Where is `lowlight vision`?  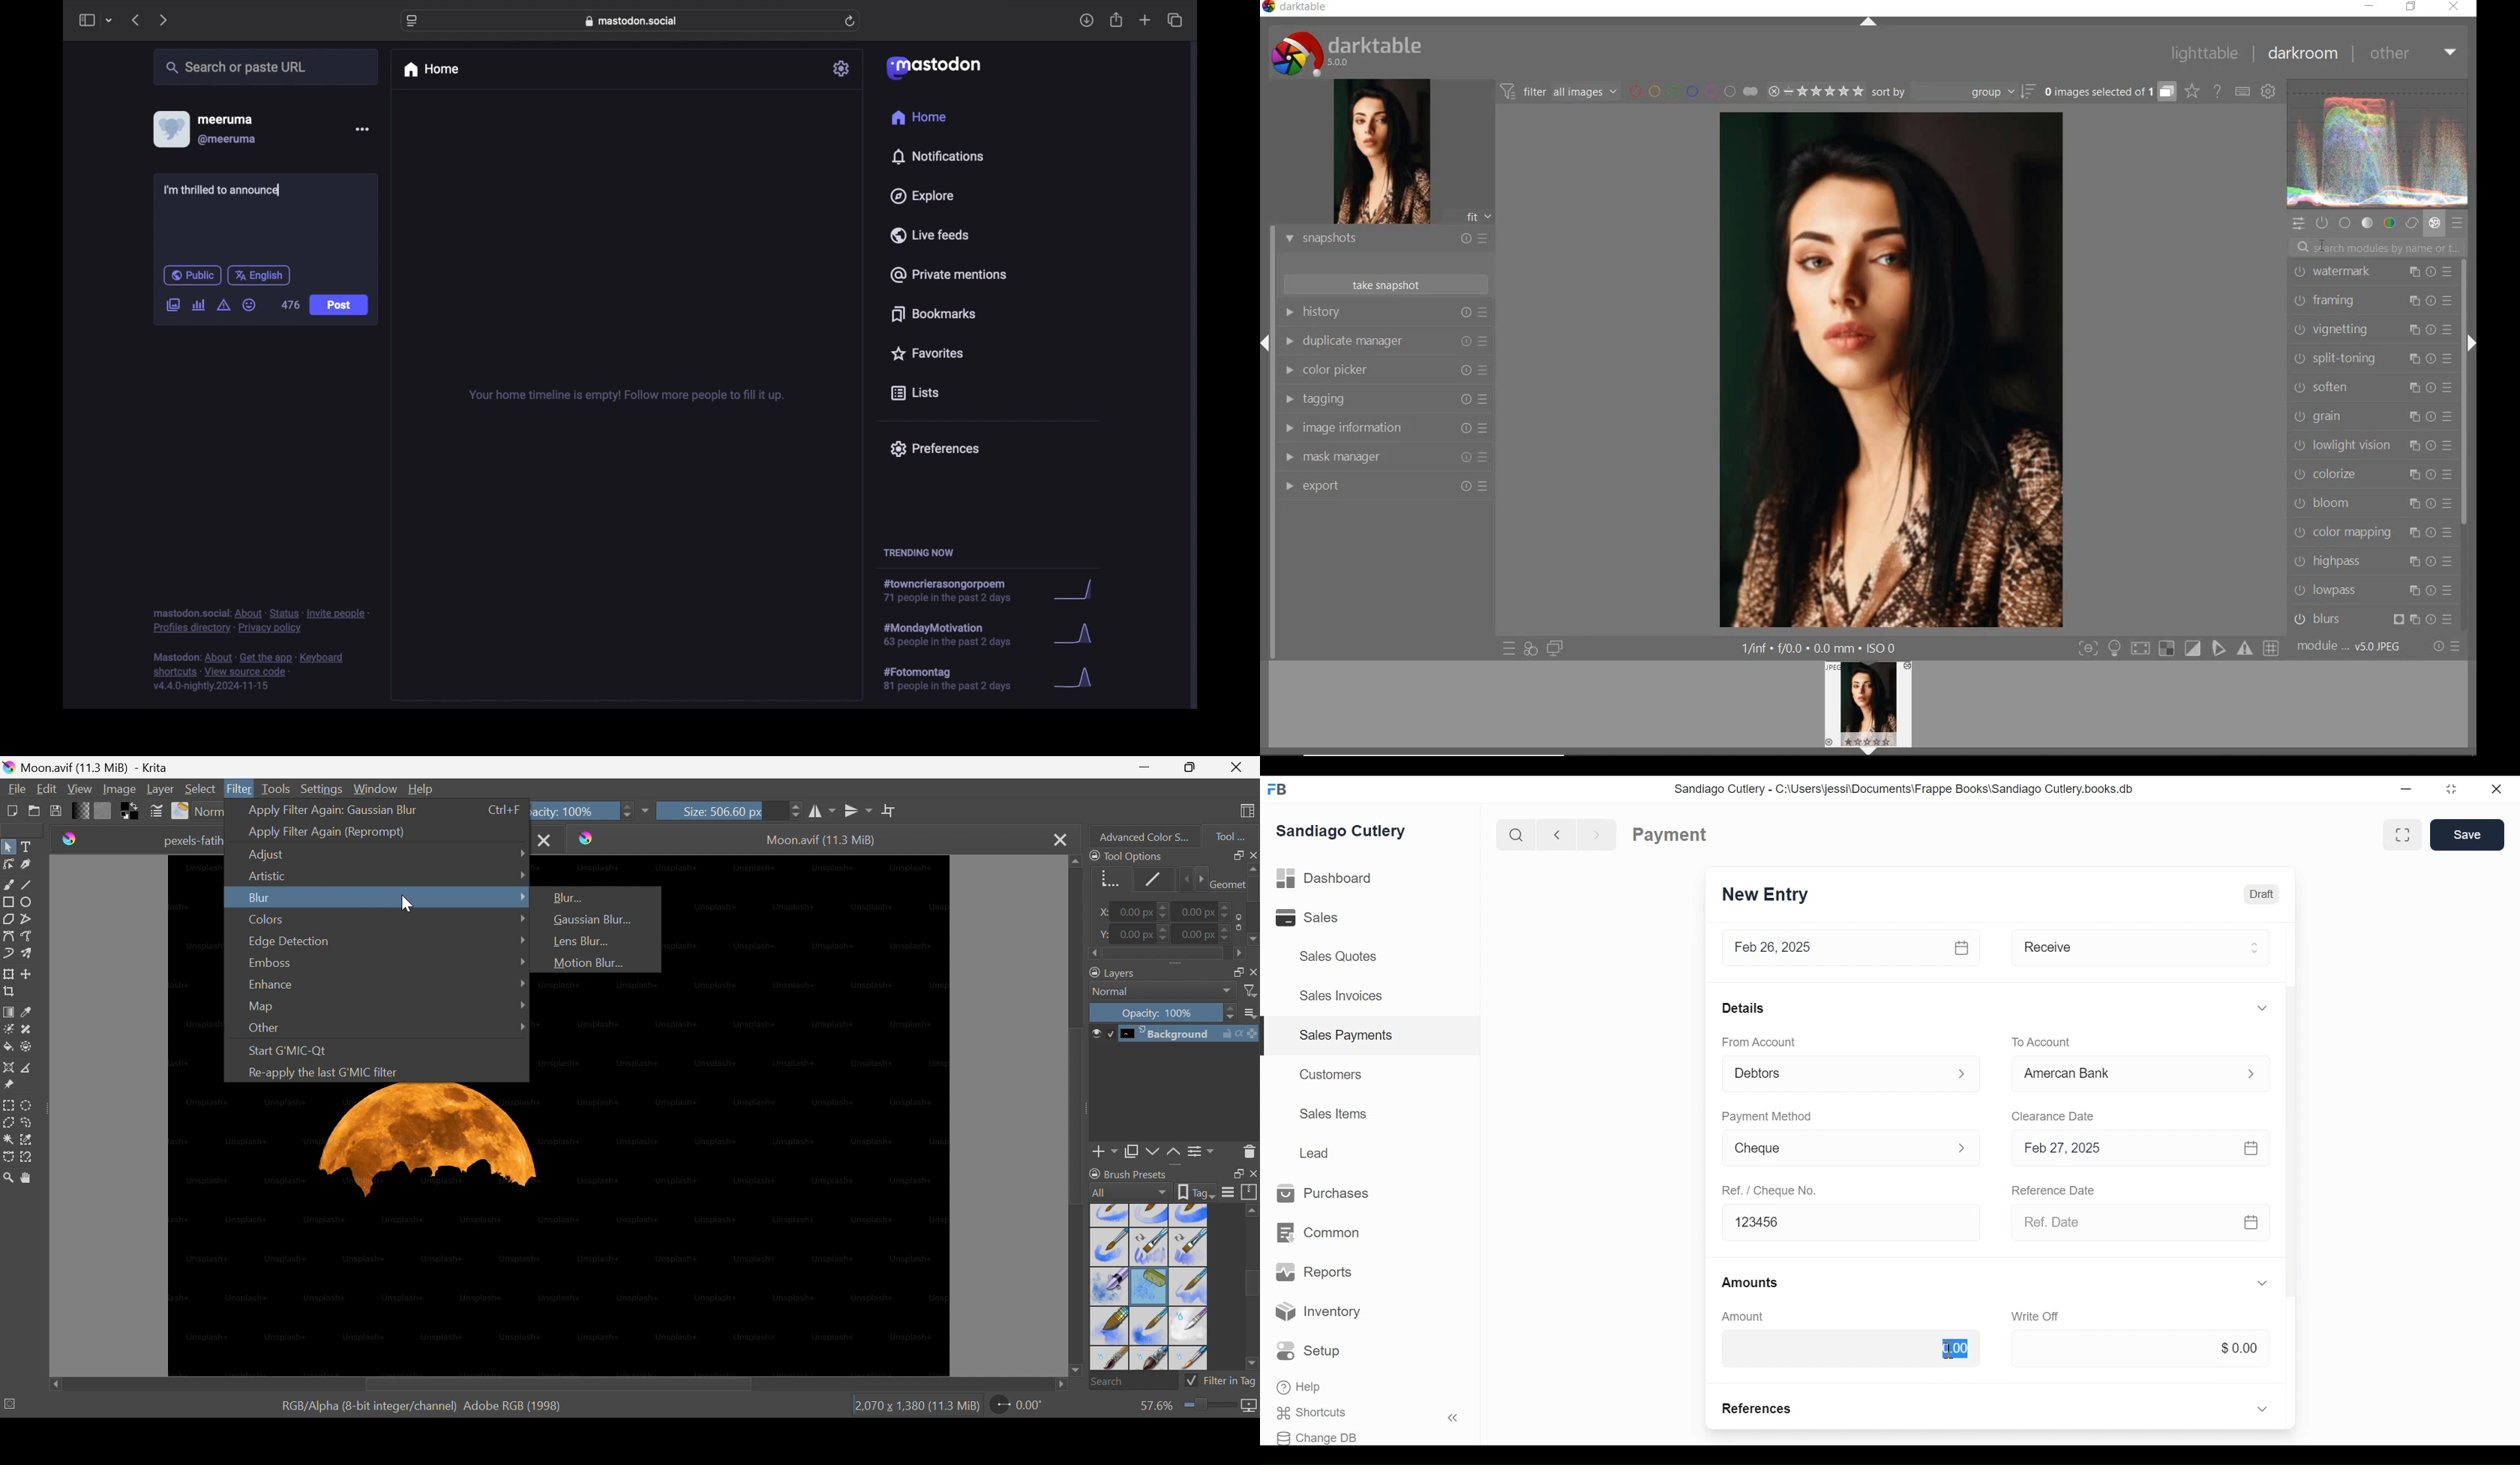
lowlight vision is located at coordinates (2370, 445).